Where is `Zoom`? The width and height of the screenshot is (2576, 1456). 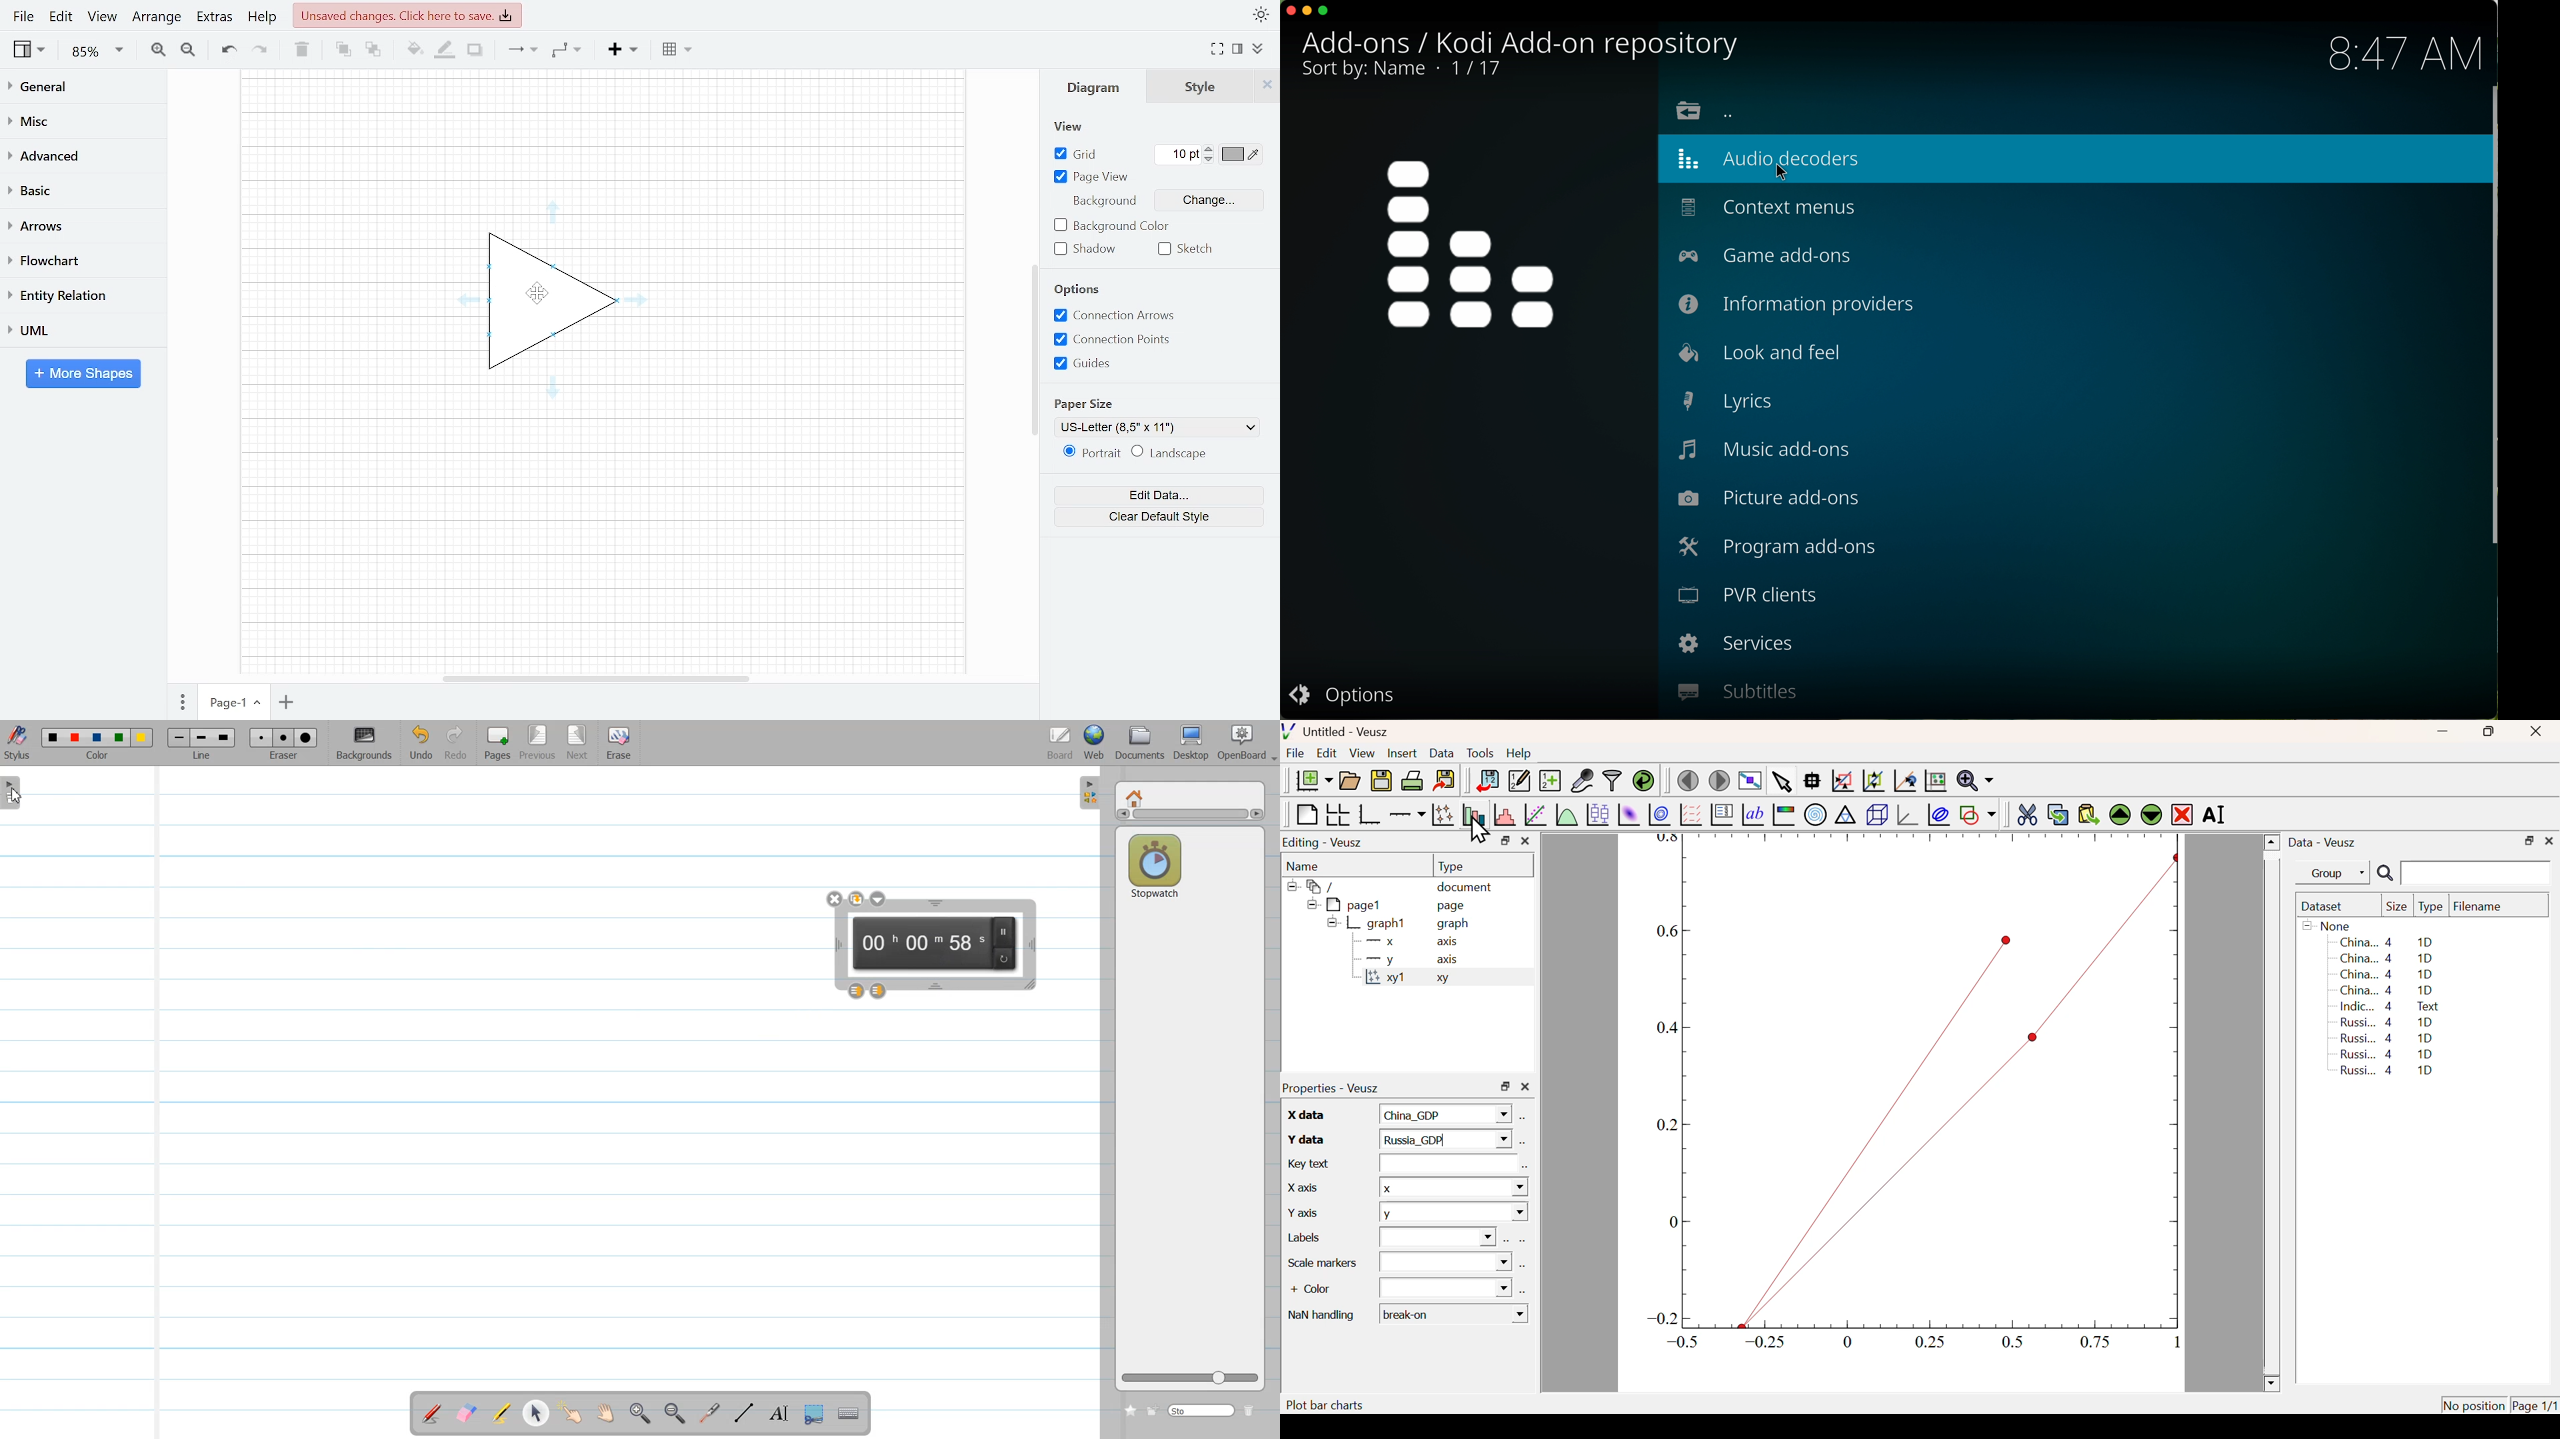 Zoom is located at coordinates (98, 51).